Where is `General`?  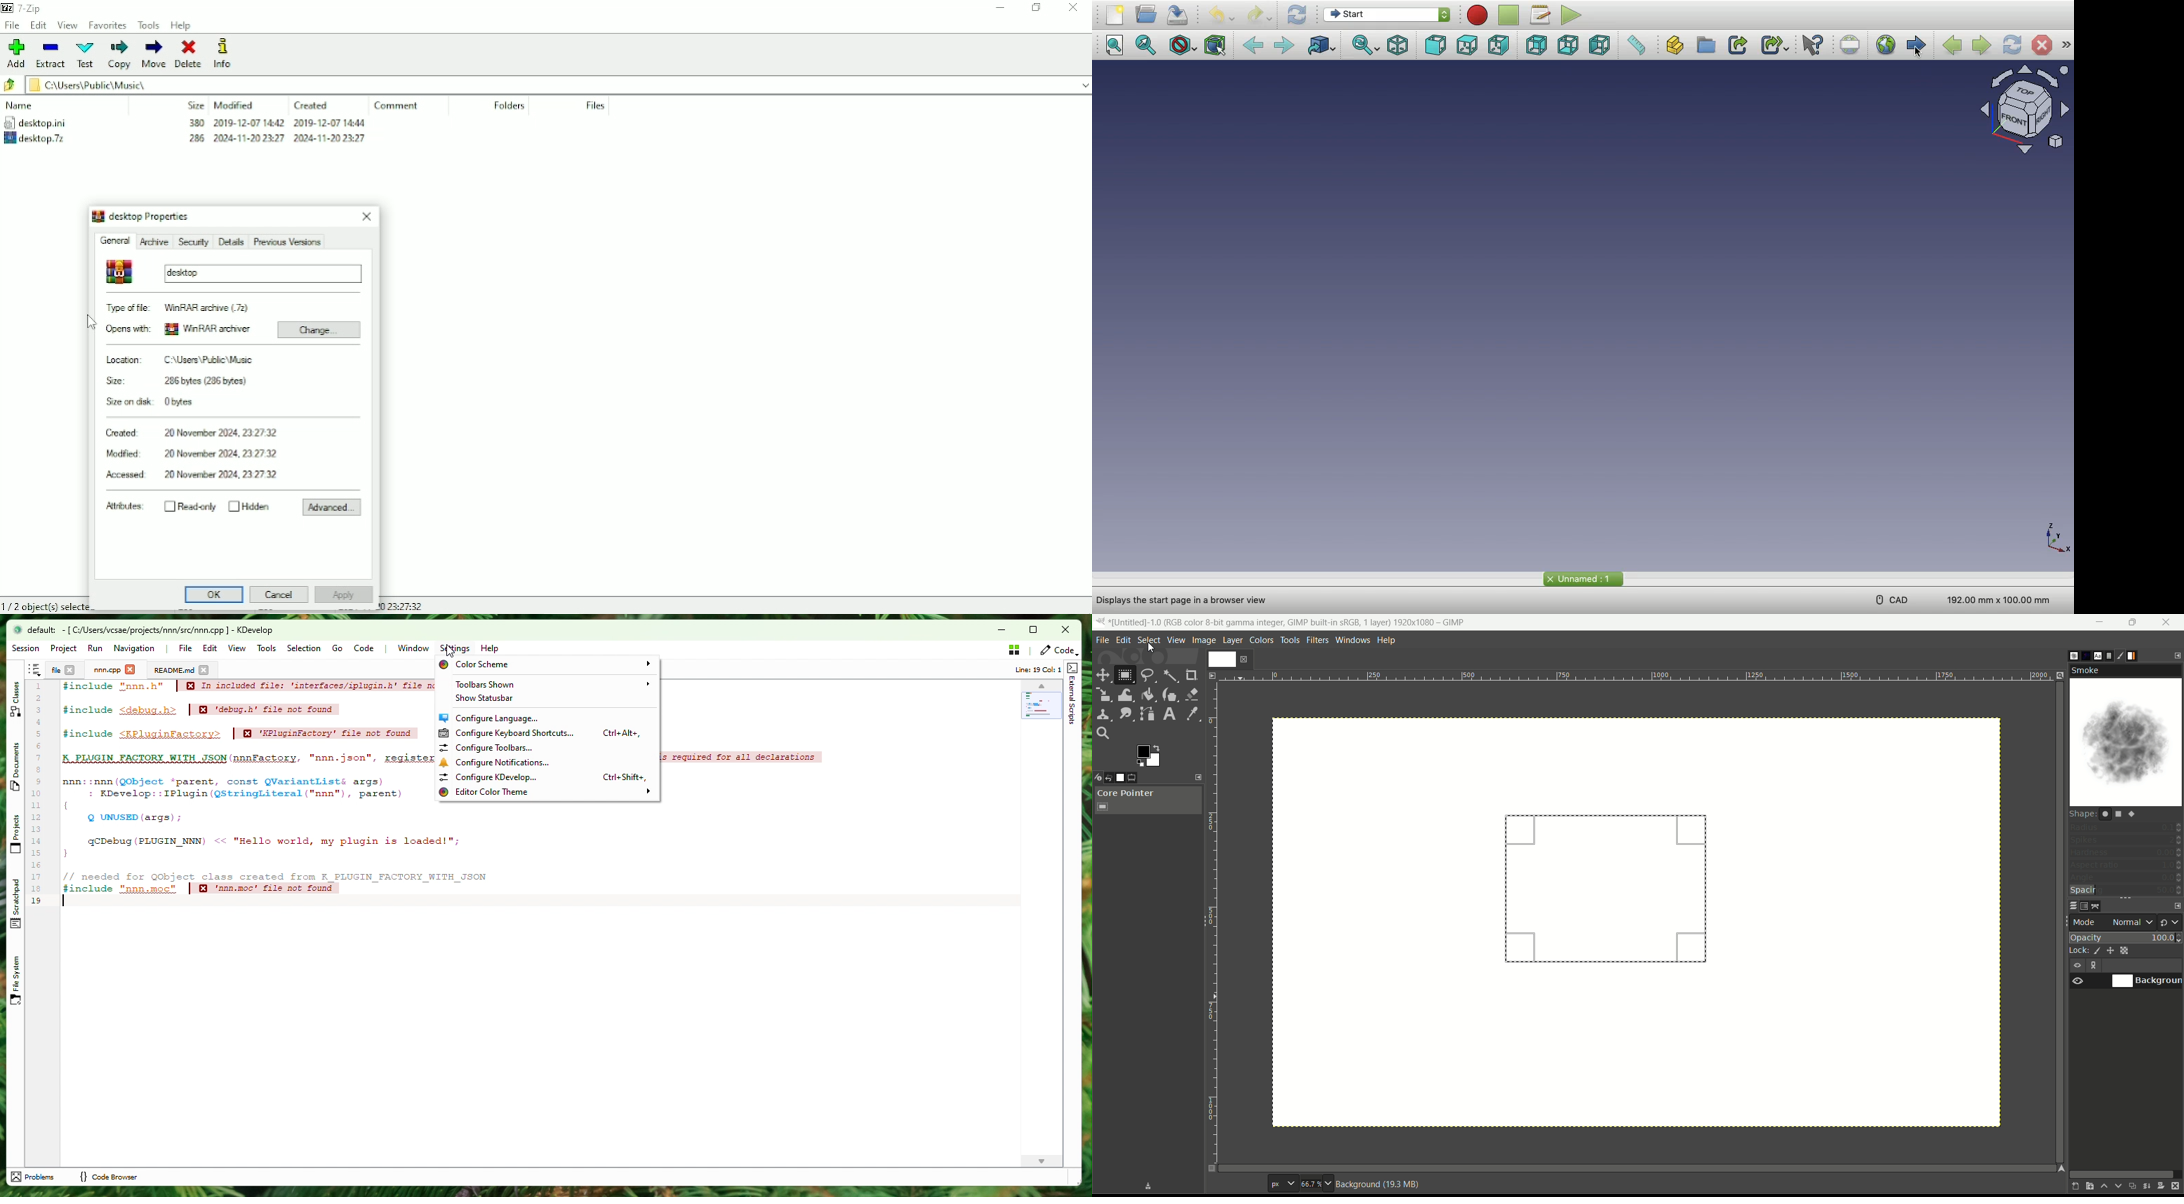
General is located at coordinates (115, 242).